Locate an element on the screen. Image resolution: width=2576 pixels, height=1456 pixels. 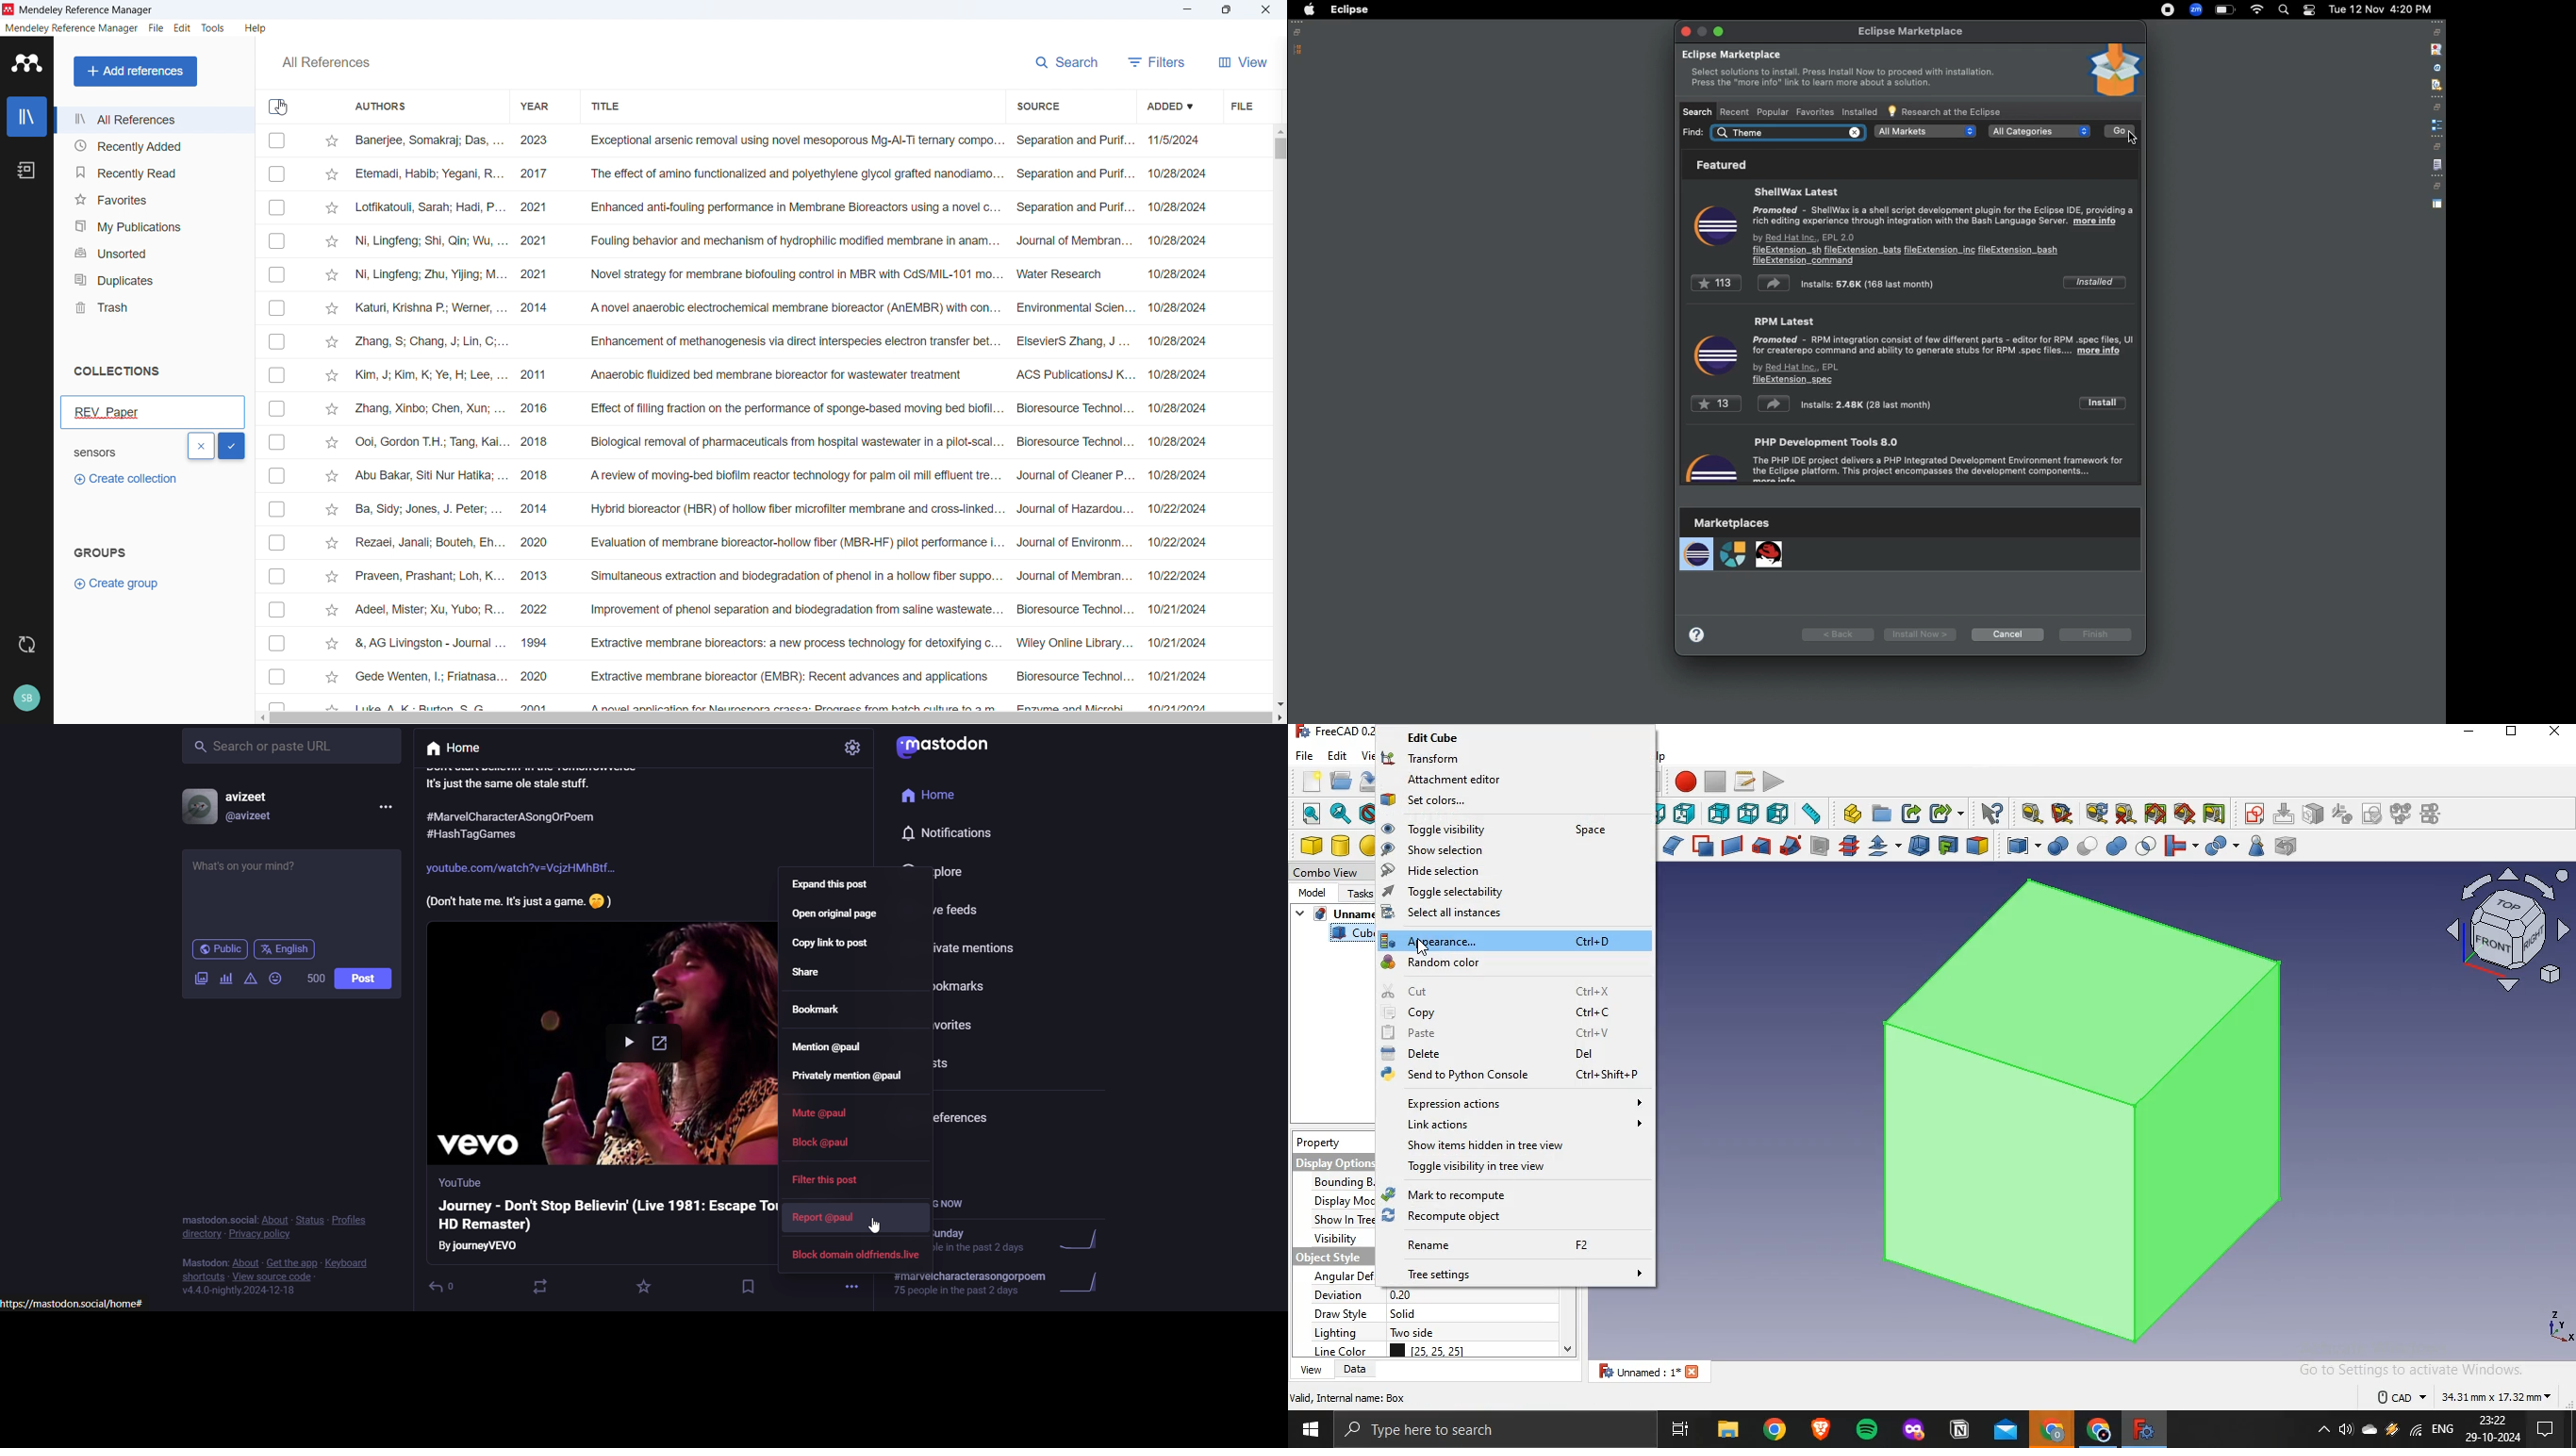
version is located at coordinates (242, 1295).